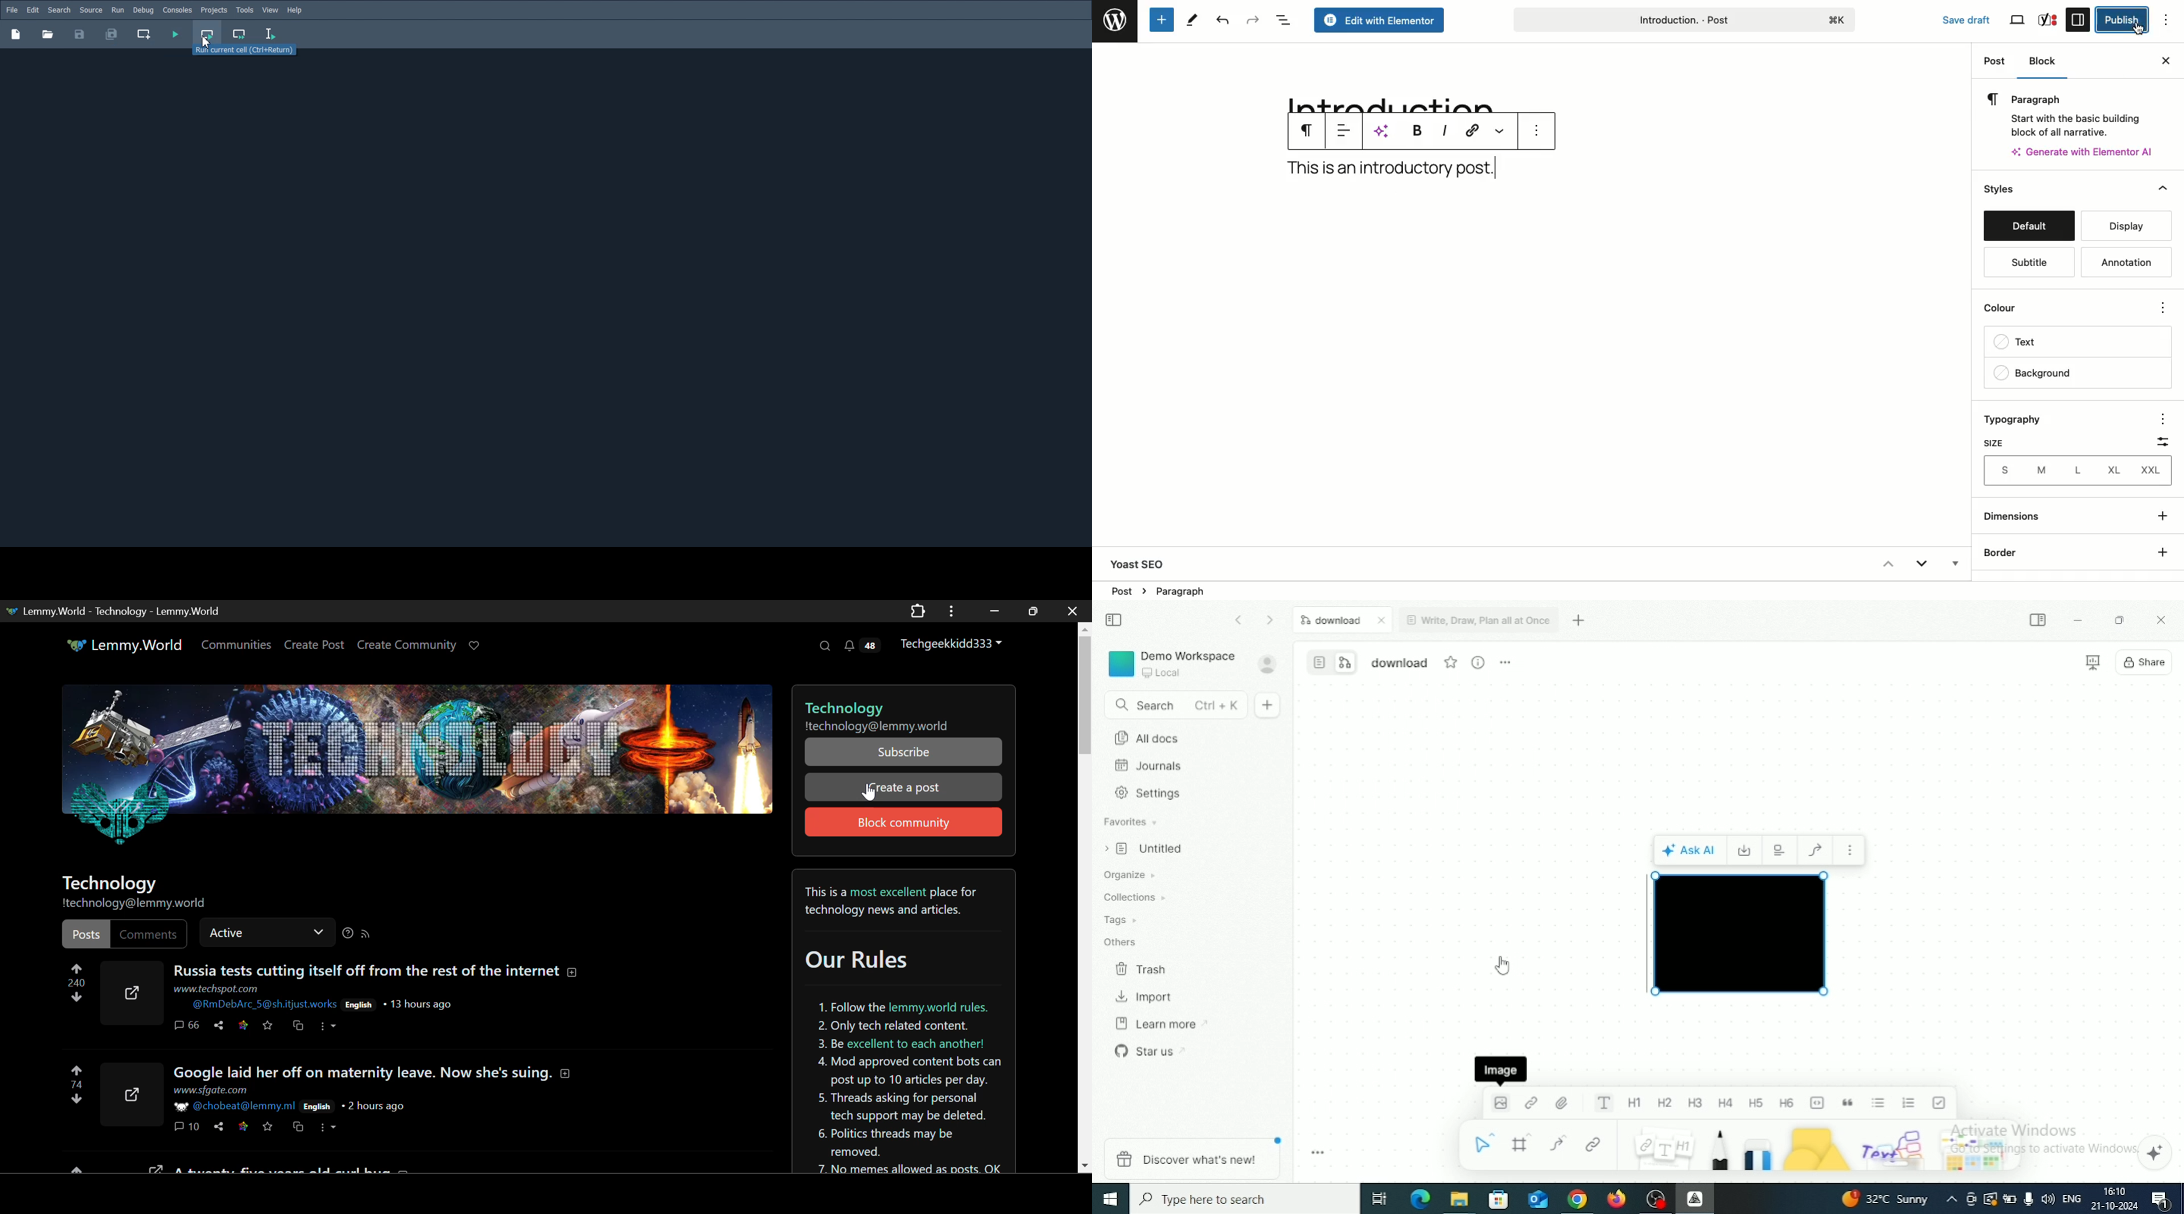  What do you see at coordinates (237, 647) in the screenshot?
I see `Communities` at bounding box center [237, 647].